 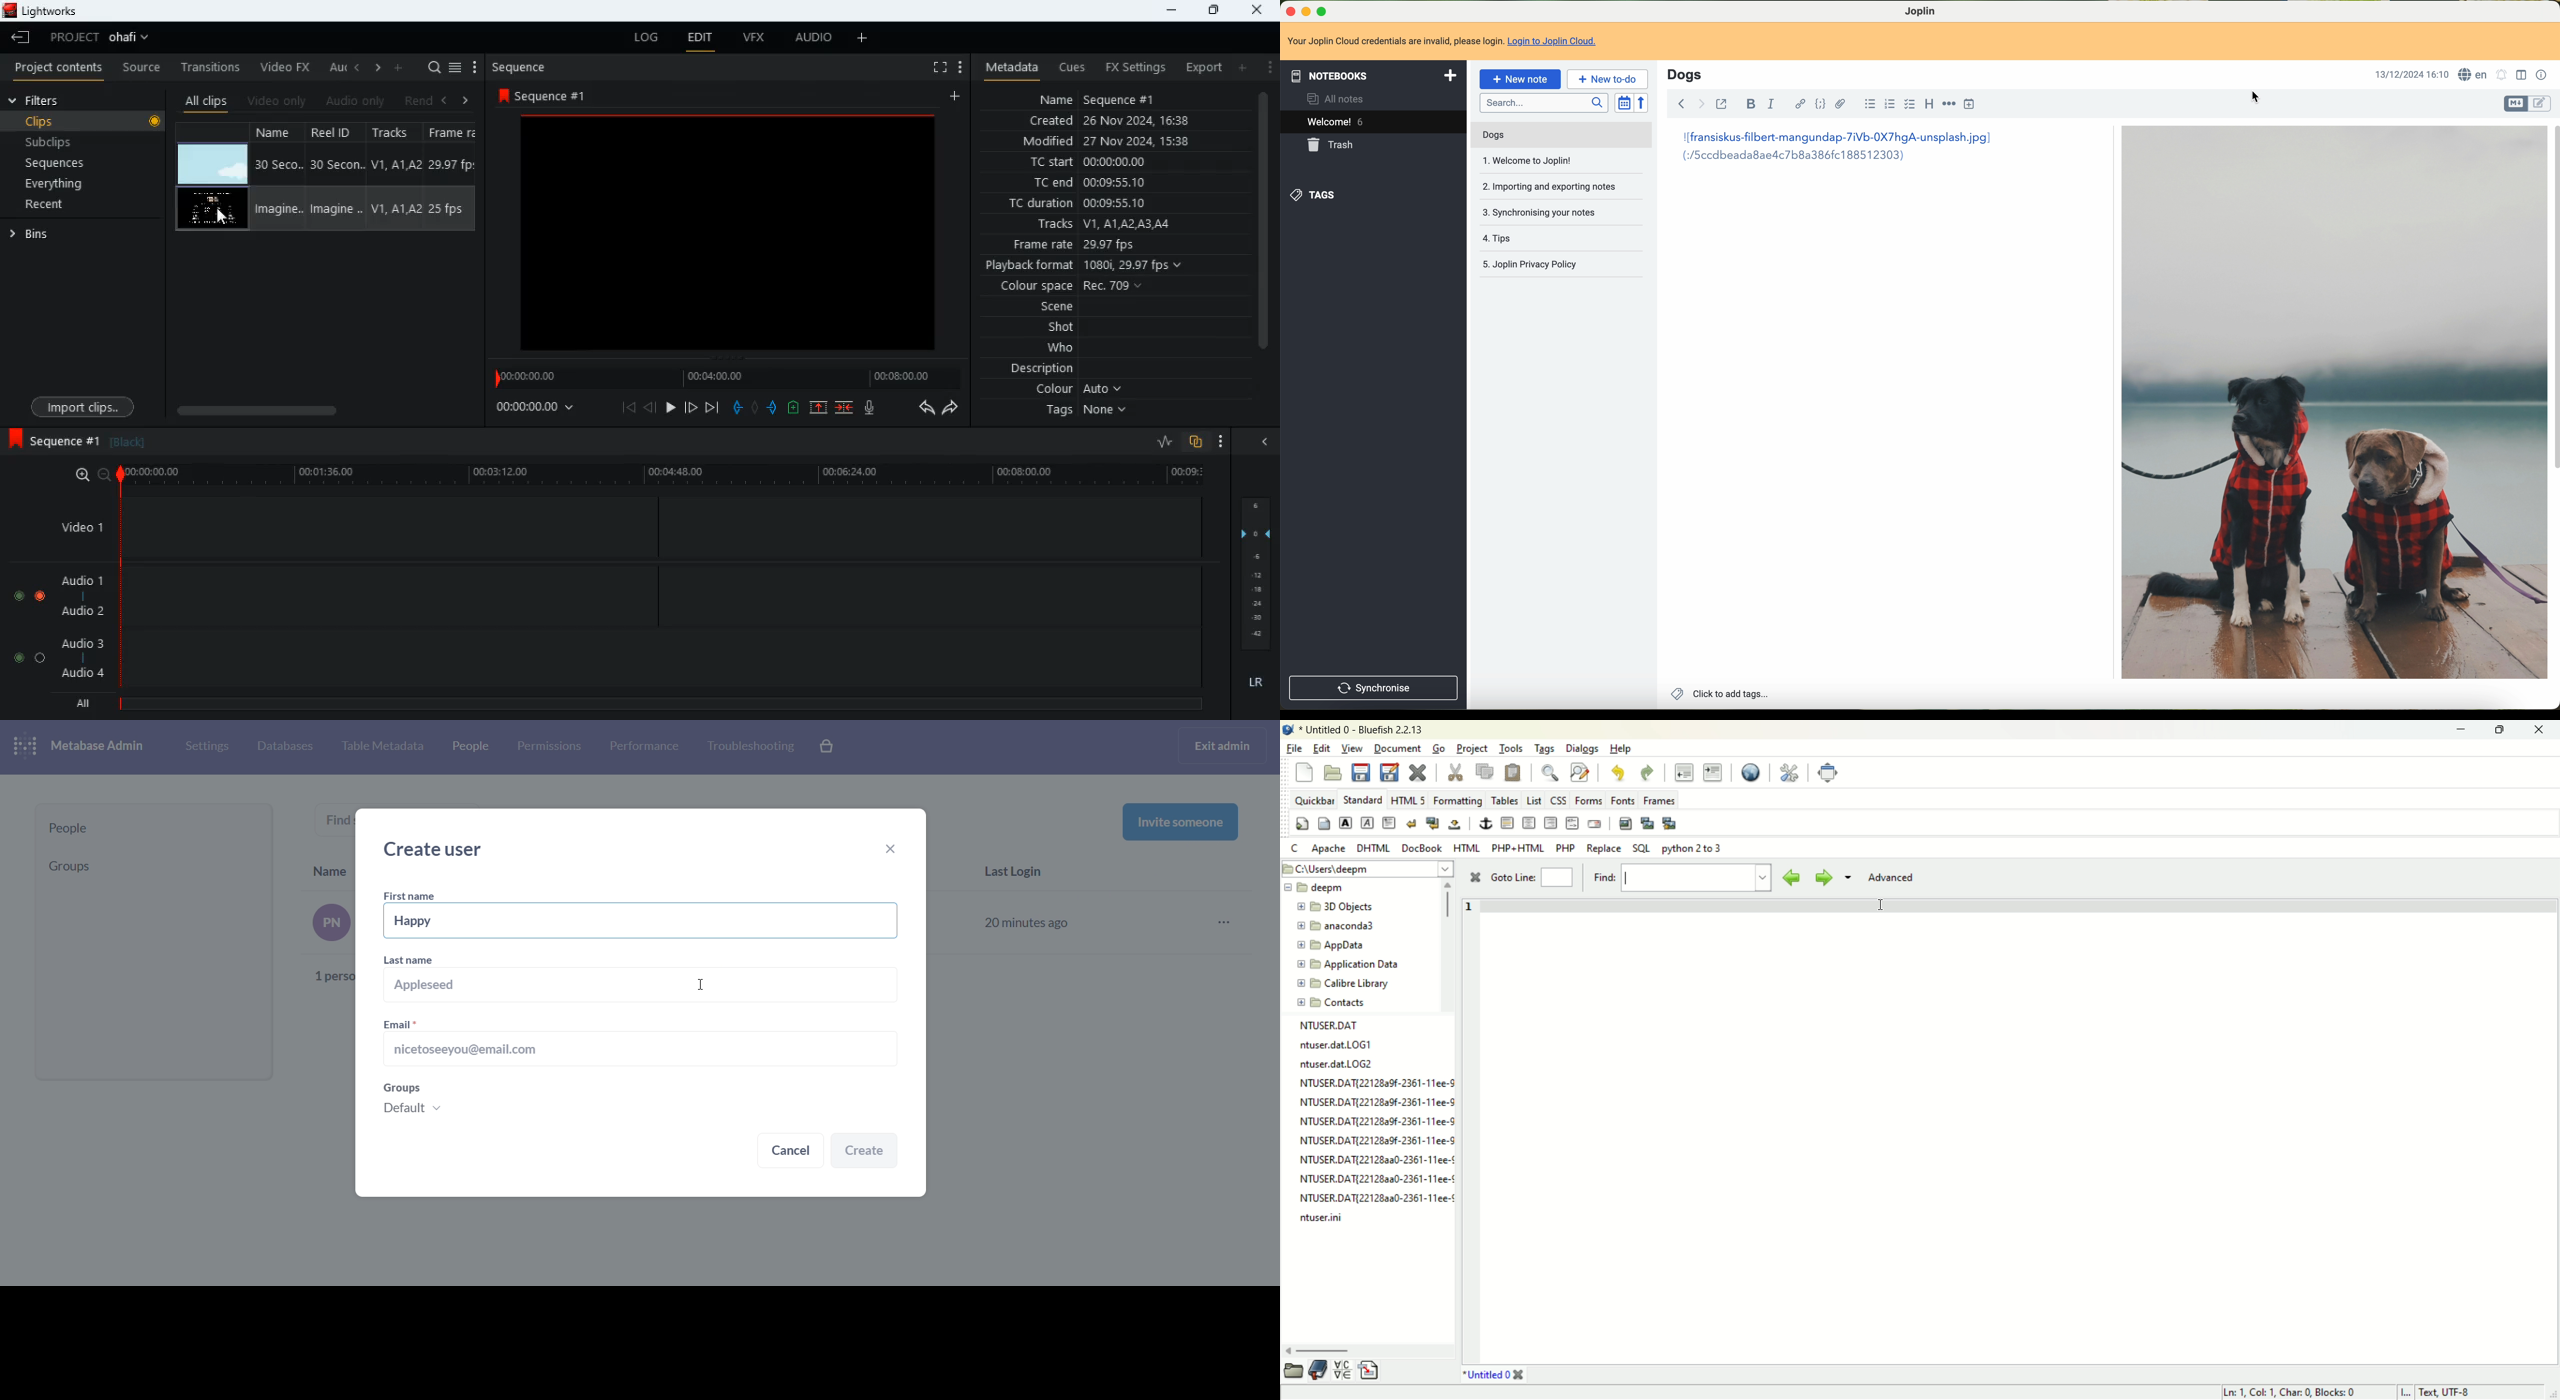 What do you see at coordinates (1288, 11) in the screenshot?
I see `close Joplin` at bounding box center [1288, 11].